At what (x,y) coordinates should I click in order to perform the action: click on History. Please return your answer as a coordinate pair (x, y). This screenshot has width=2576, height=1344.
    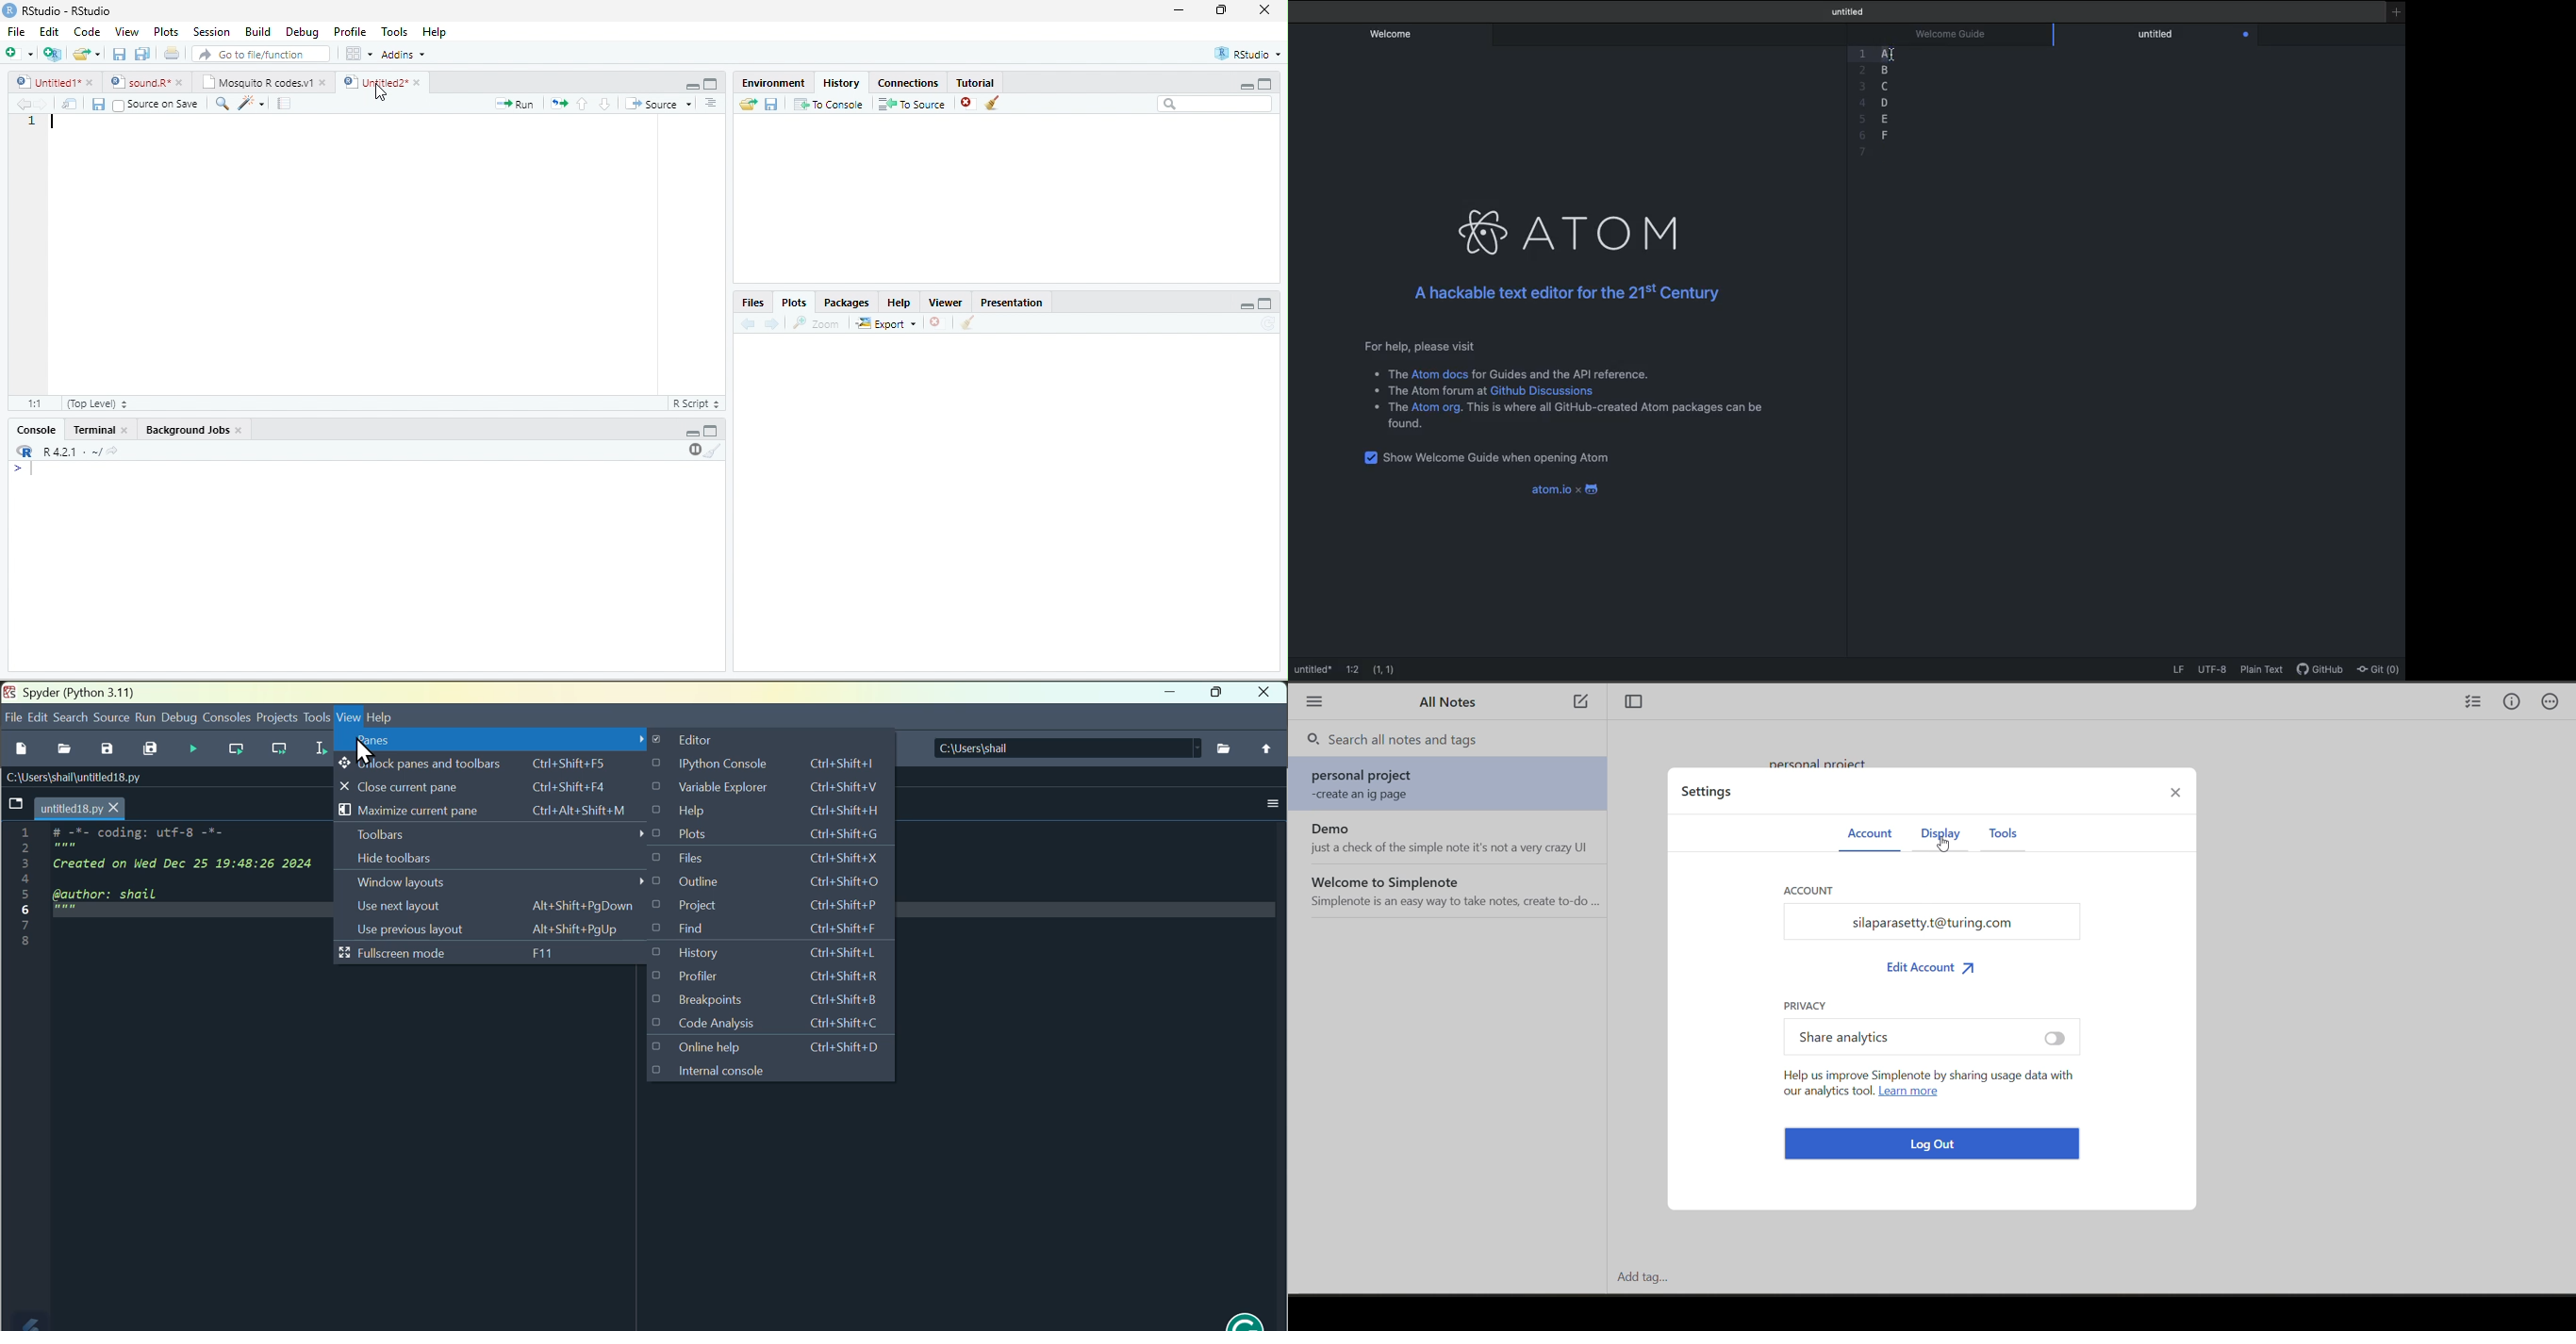
    Looking at the image, I should click on (780, 953).